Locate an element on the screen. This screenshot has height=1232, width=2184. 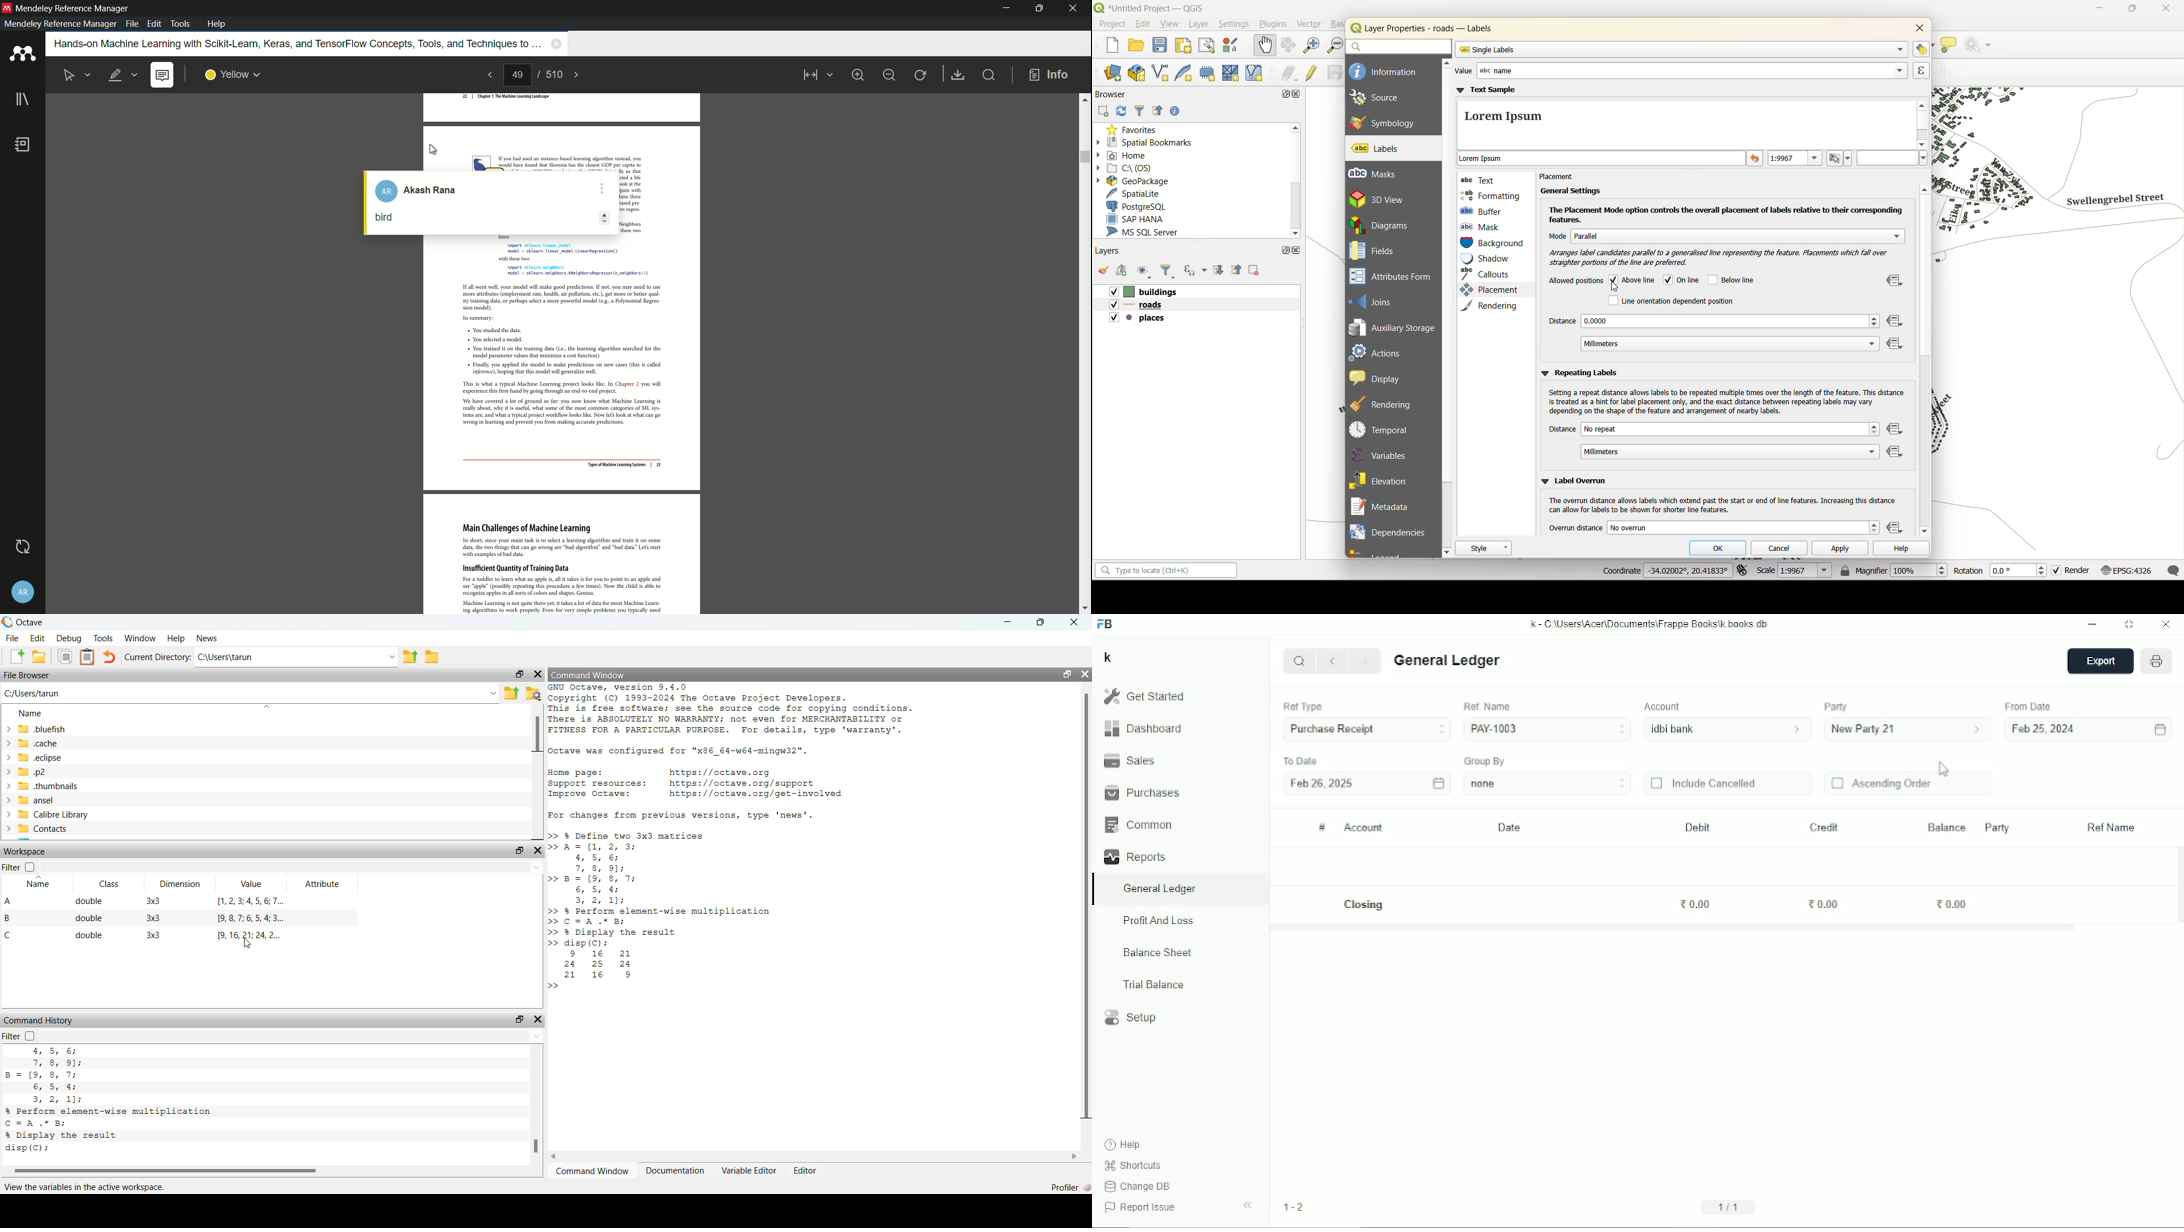
Export is located at coordinates (2100, 662).